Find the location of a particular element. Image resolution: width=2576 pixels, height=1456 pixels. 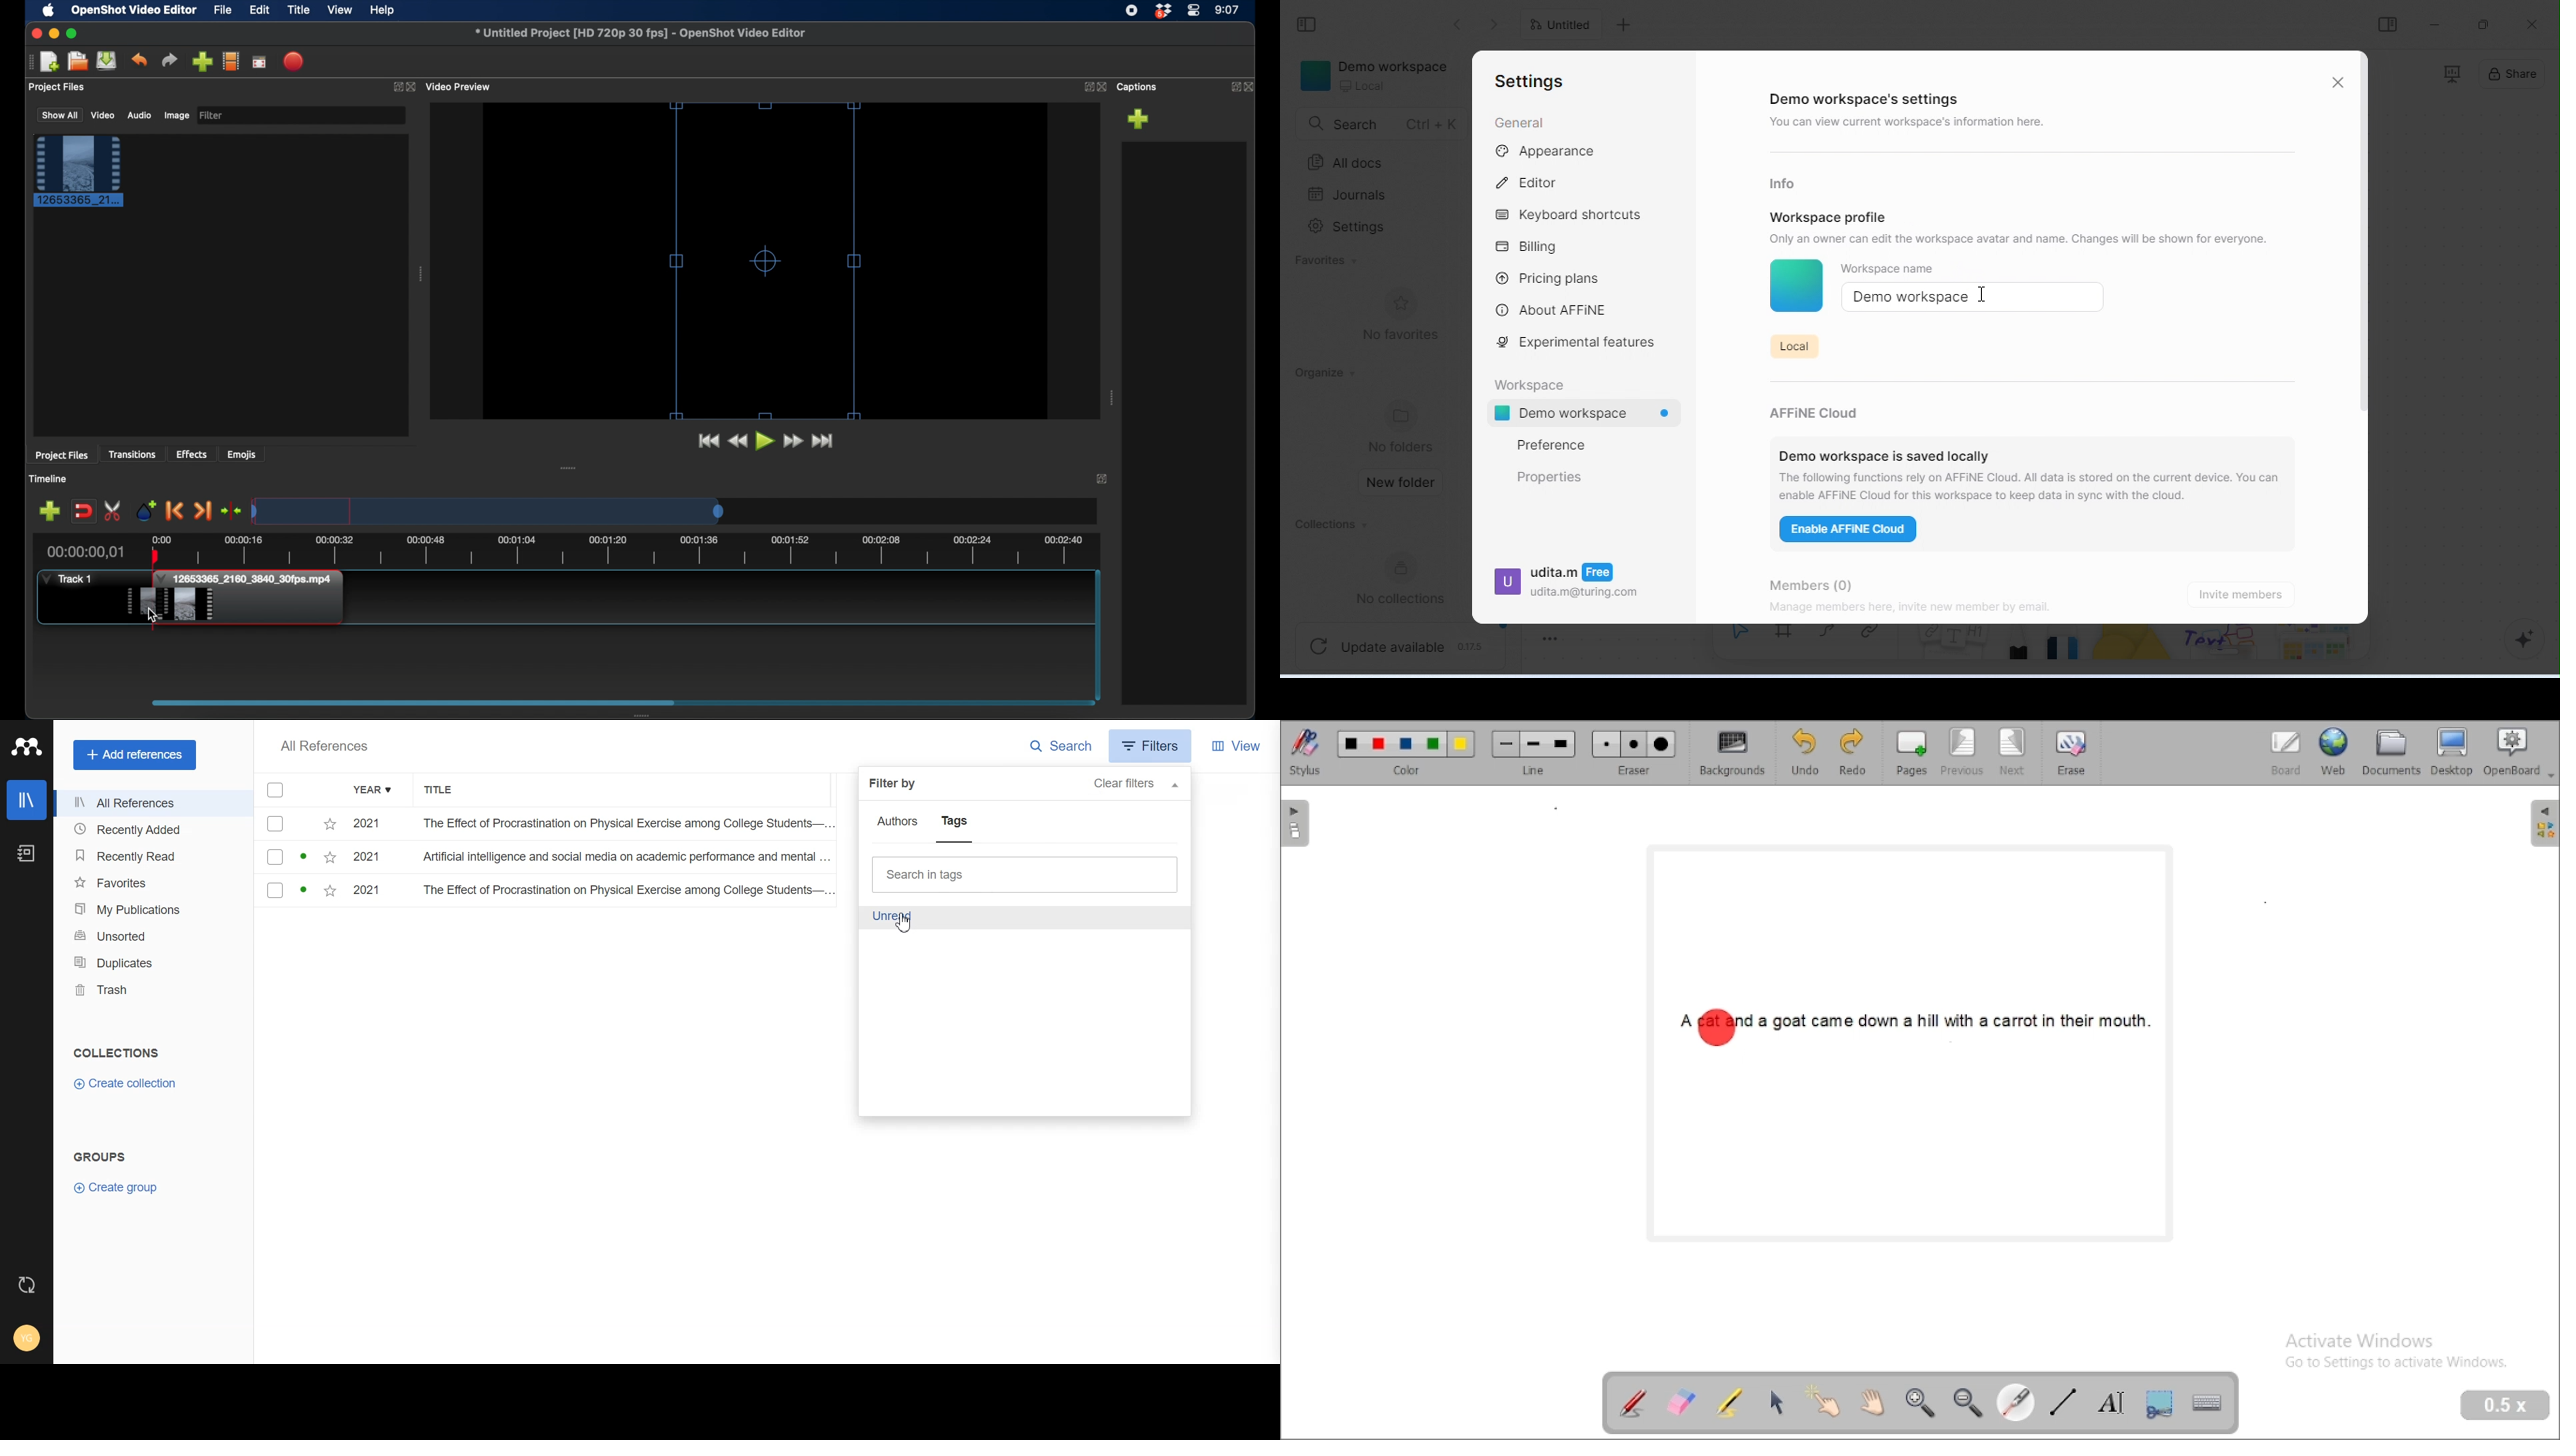

Activate Windows
Go to Settings to activate Windows. is located at coordinates (2398, 1353).